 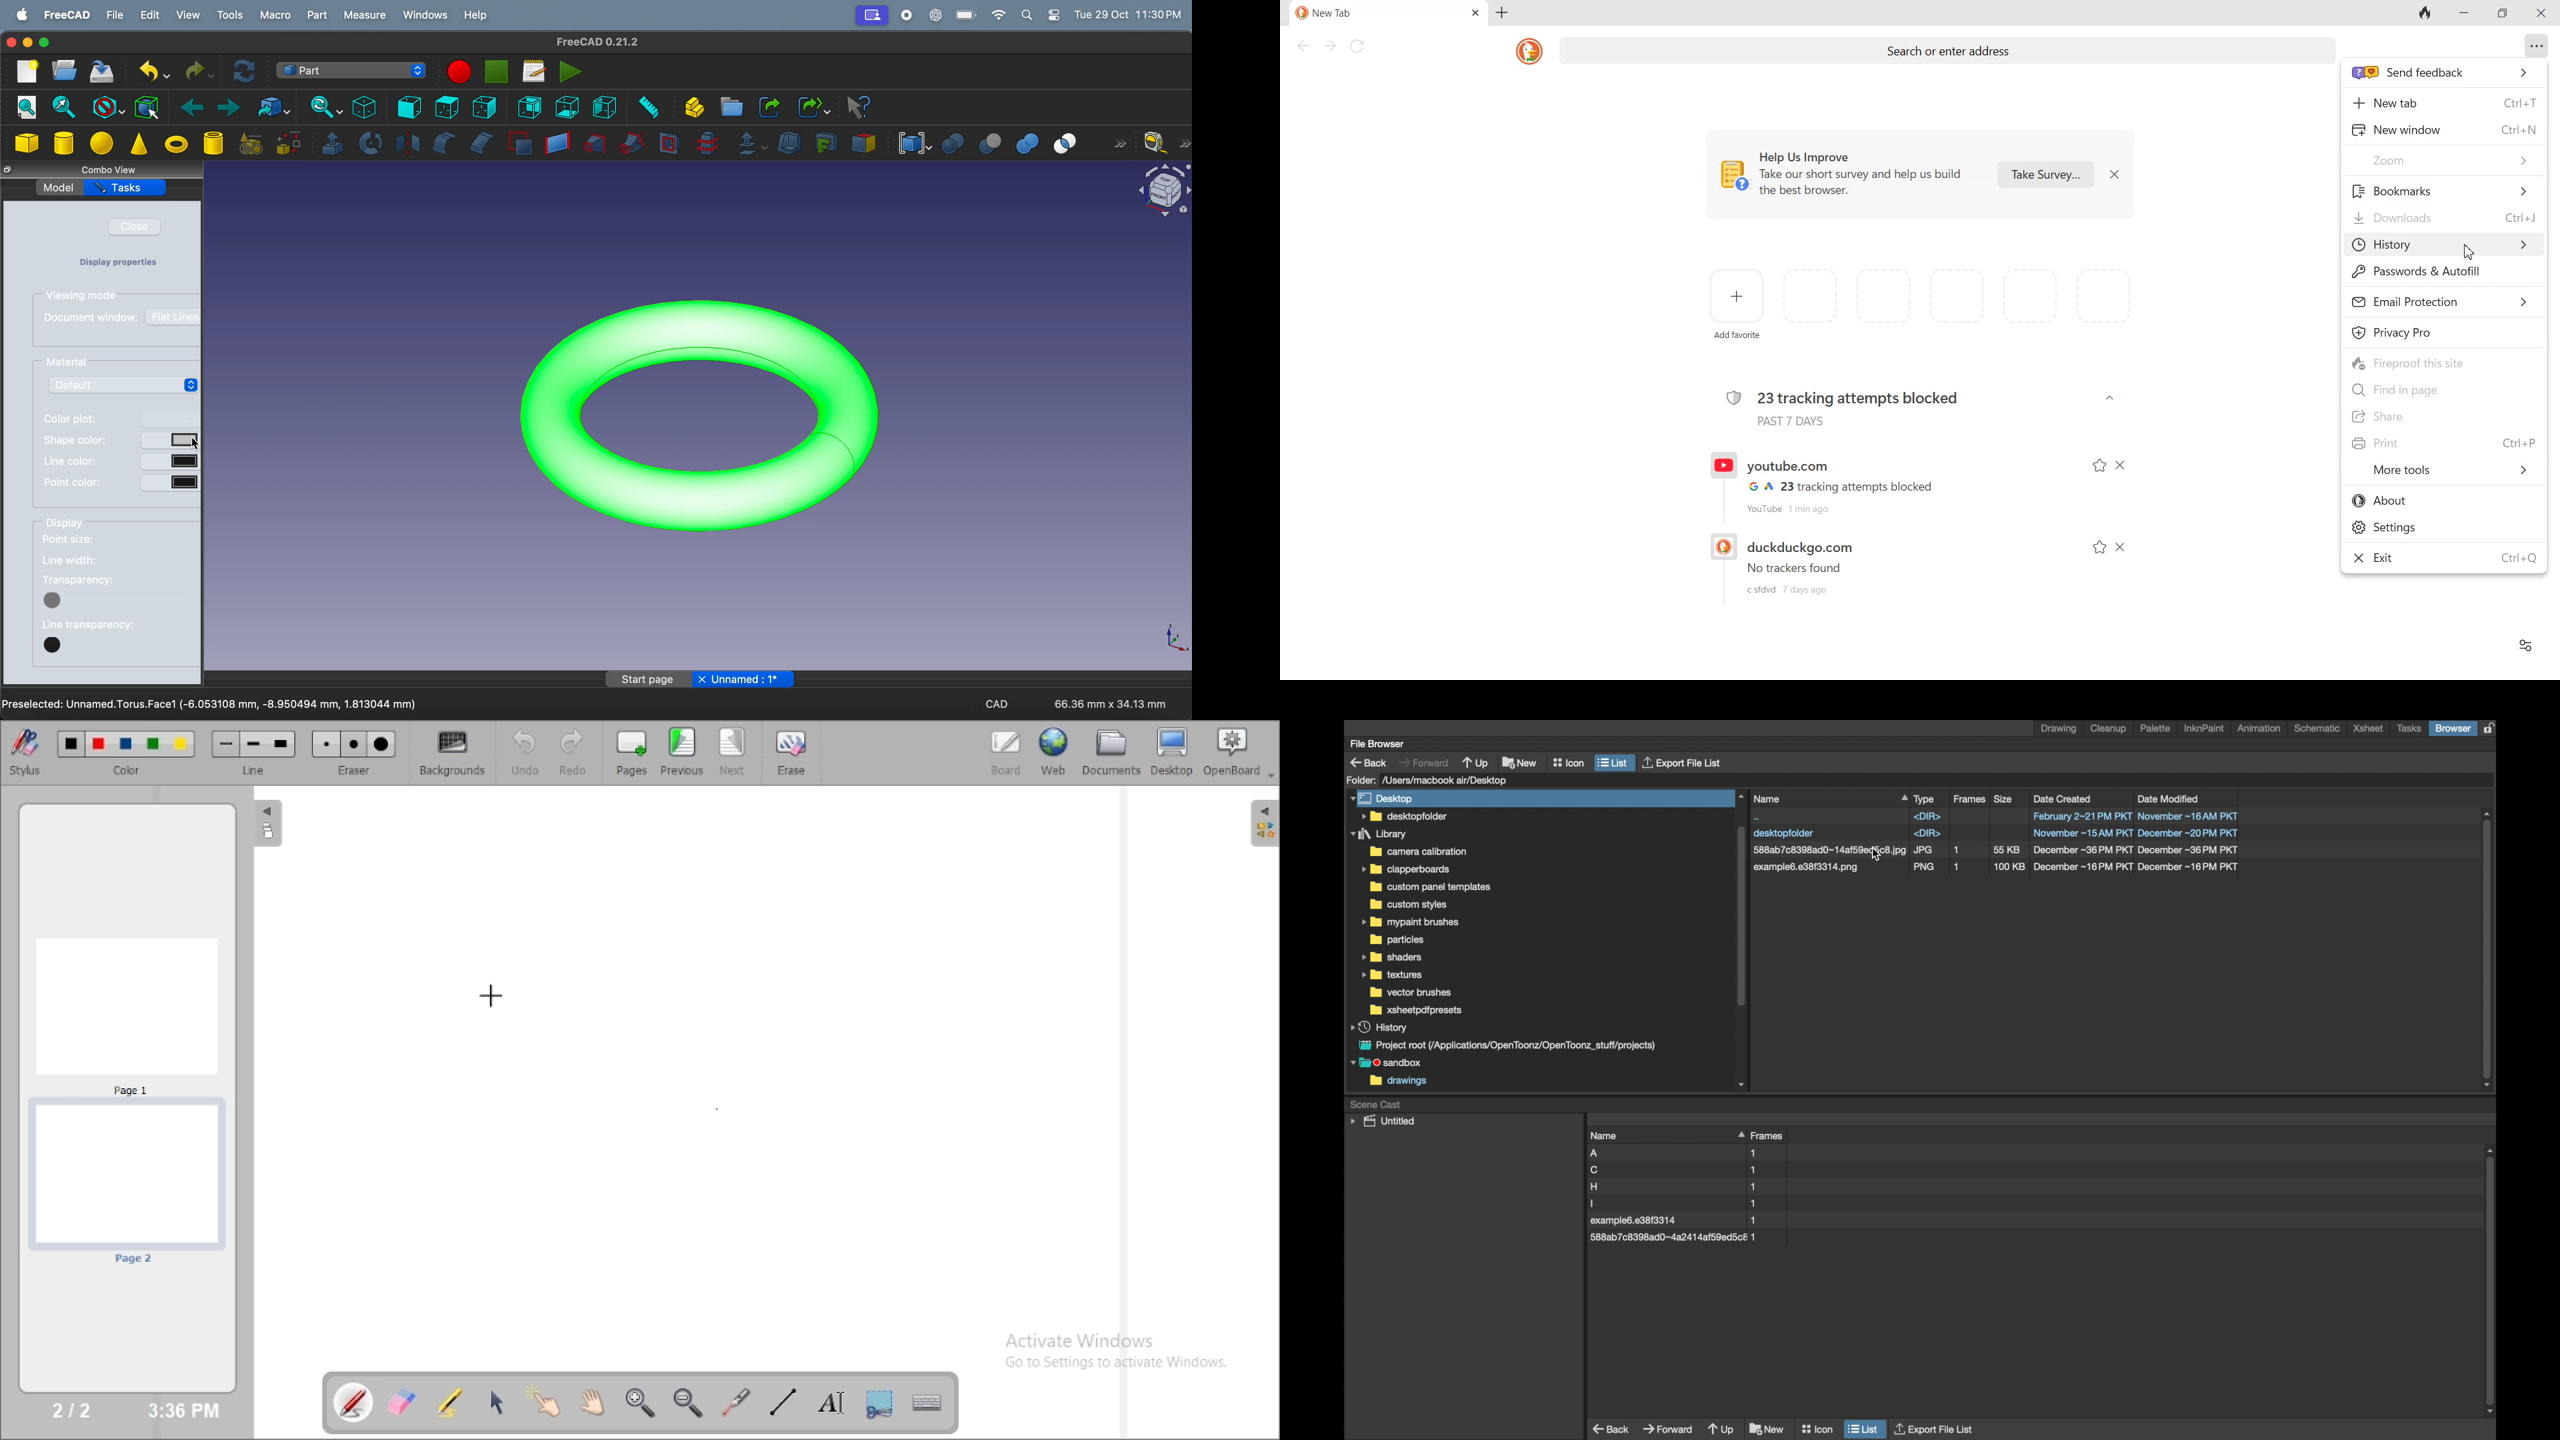 What do you see at coordinates (1997, 850) in the screenshot?
I see `file` at bounding box center [1997, 850].